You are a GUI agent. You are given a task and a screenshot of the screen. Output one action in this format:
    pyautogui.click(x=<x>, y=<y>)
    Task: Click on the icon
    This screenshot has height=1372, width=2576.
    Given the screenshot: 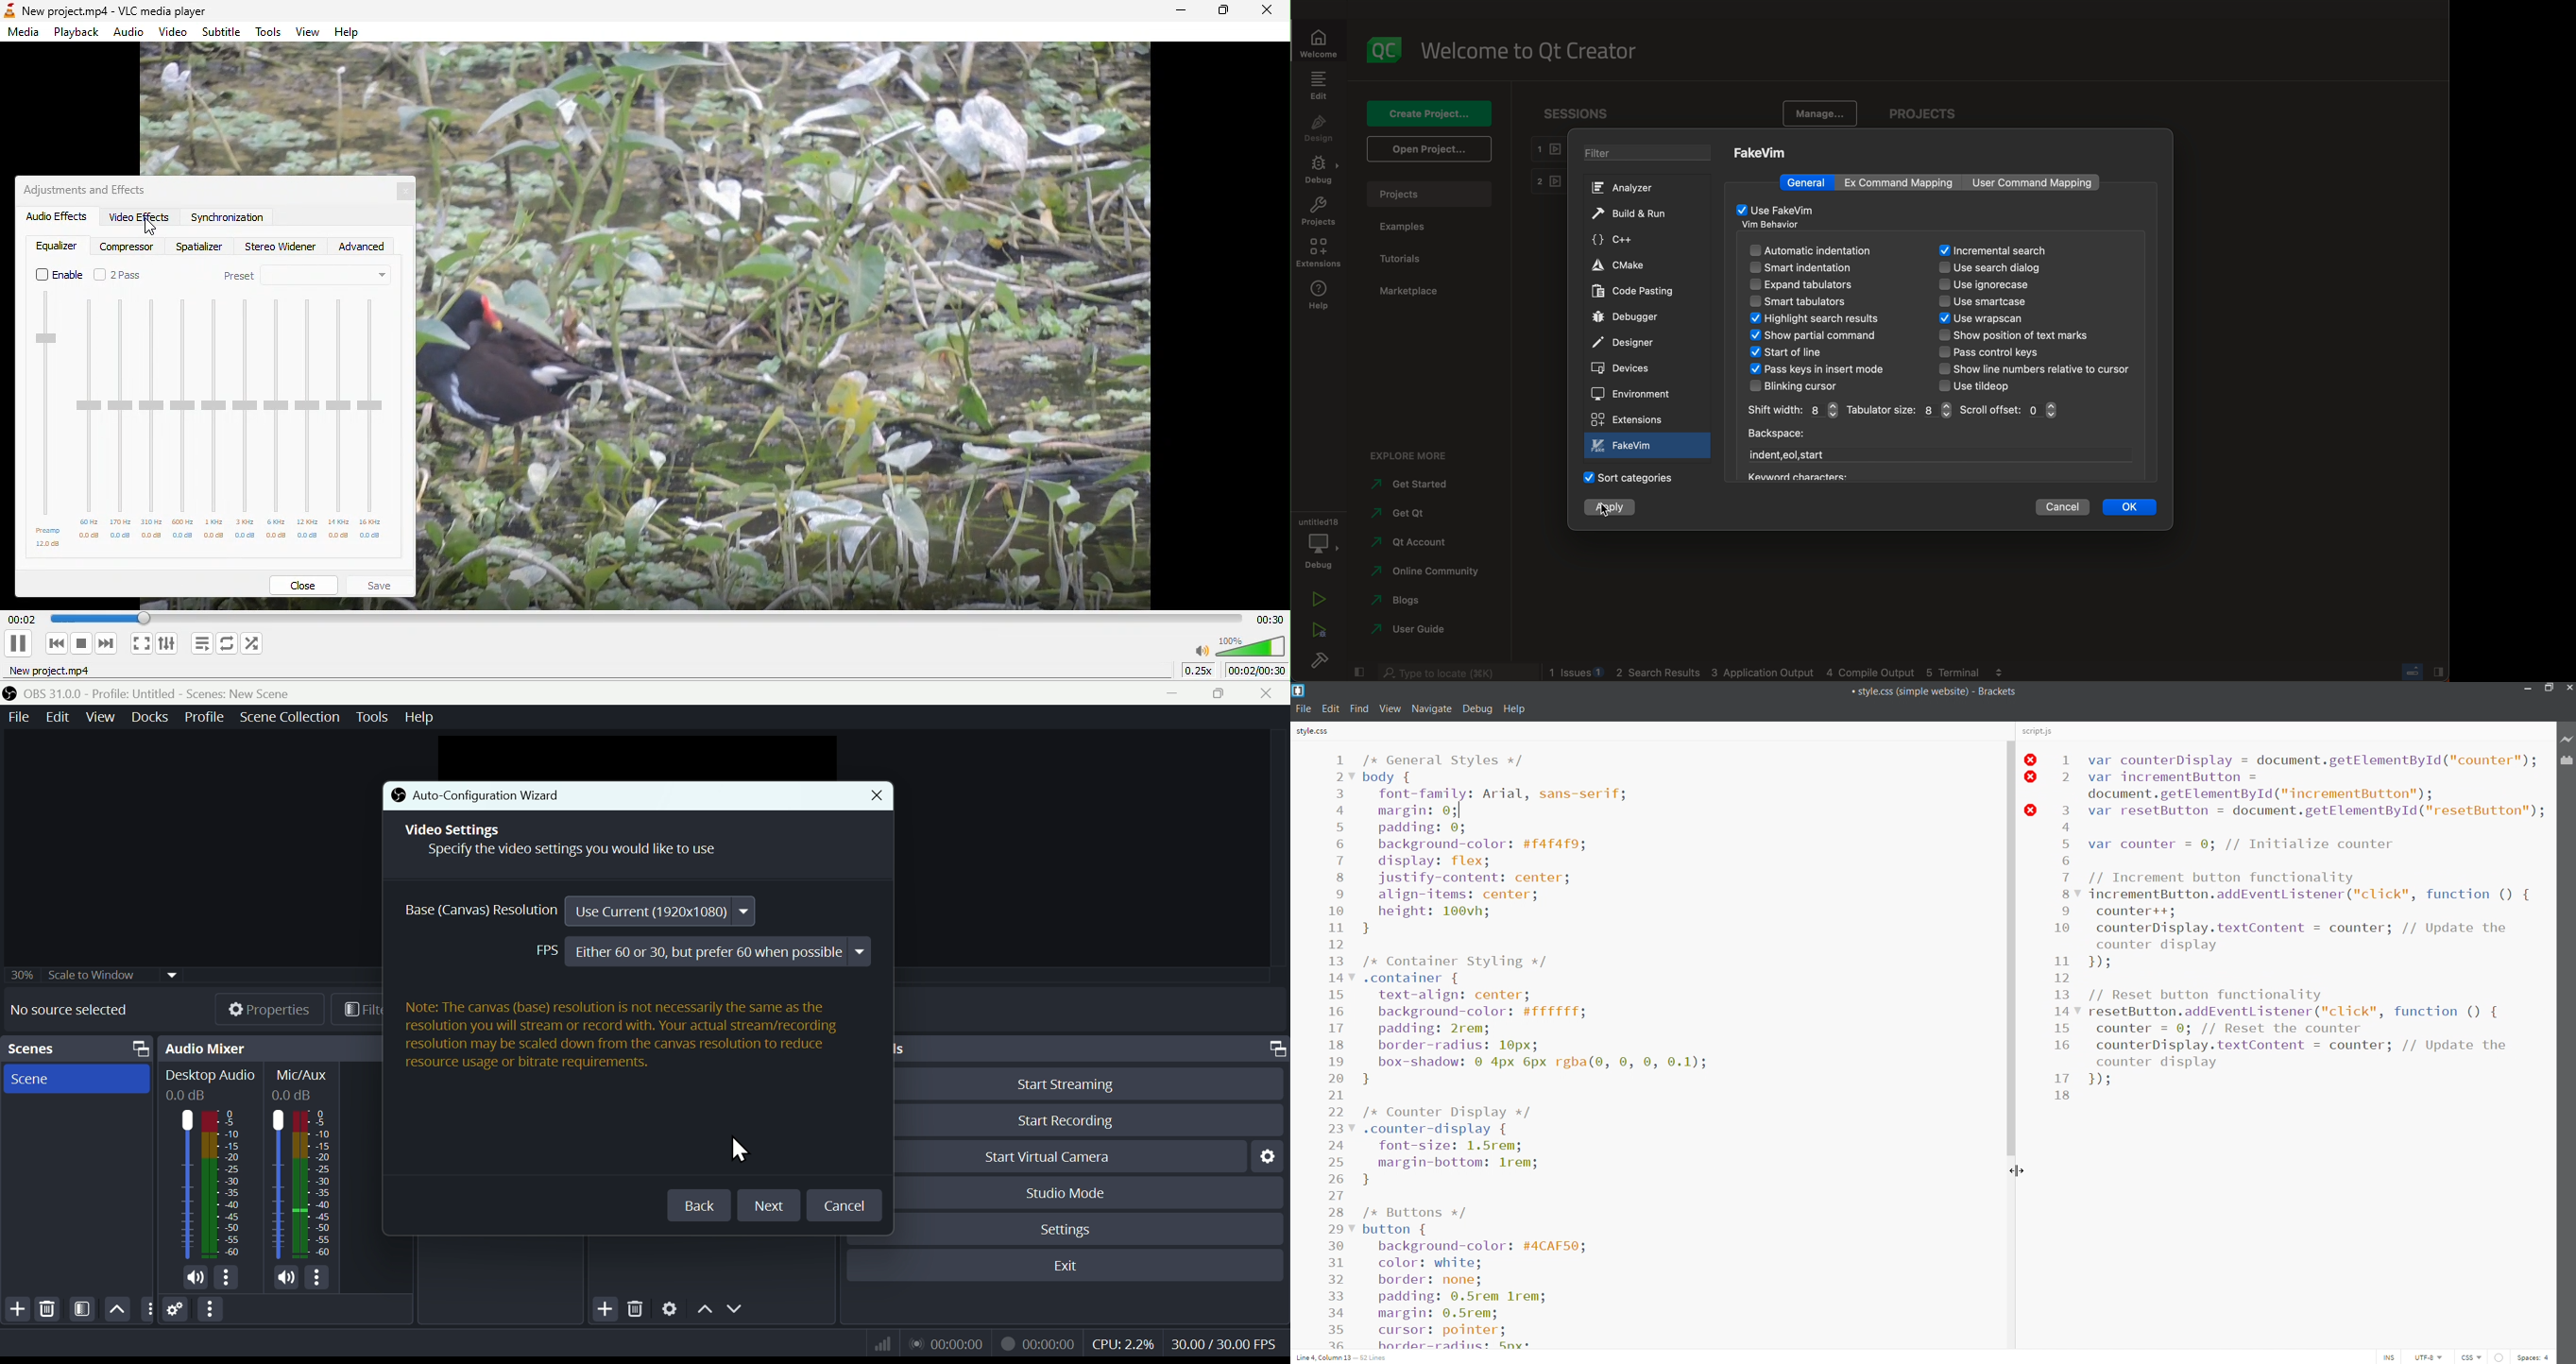 What is the action you would take?
    pyautogui.click(x=397, y=797)
    